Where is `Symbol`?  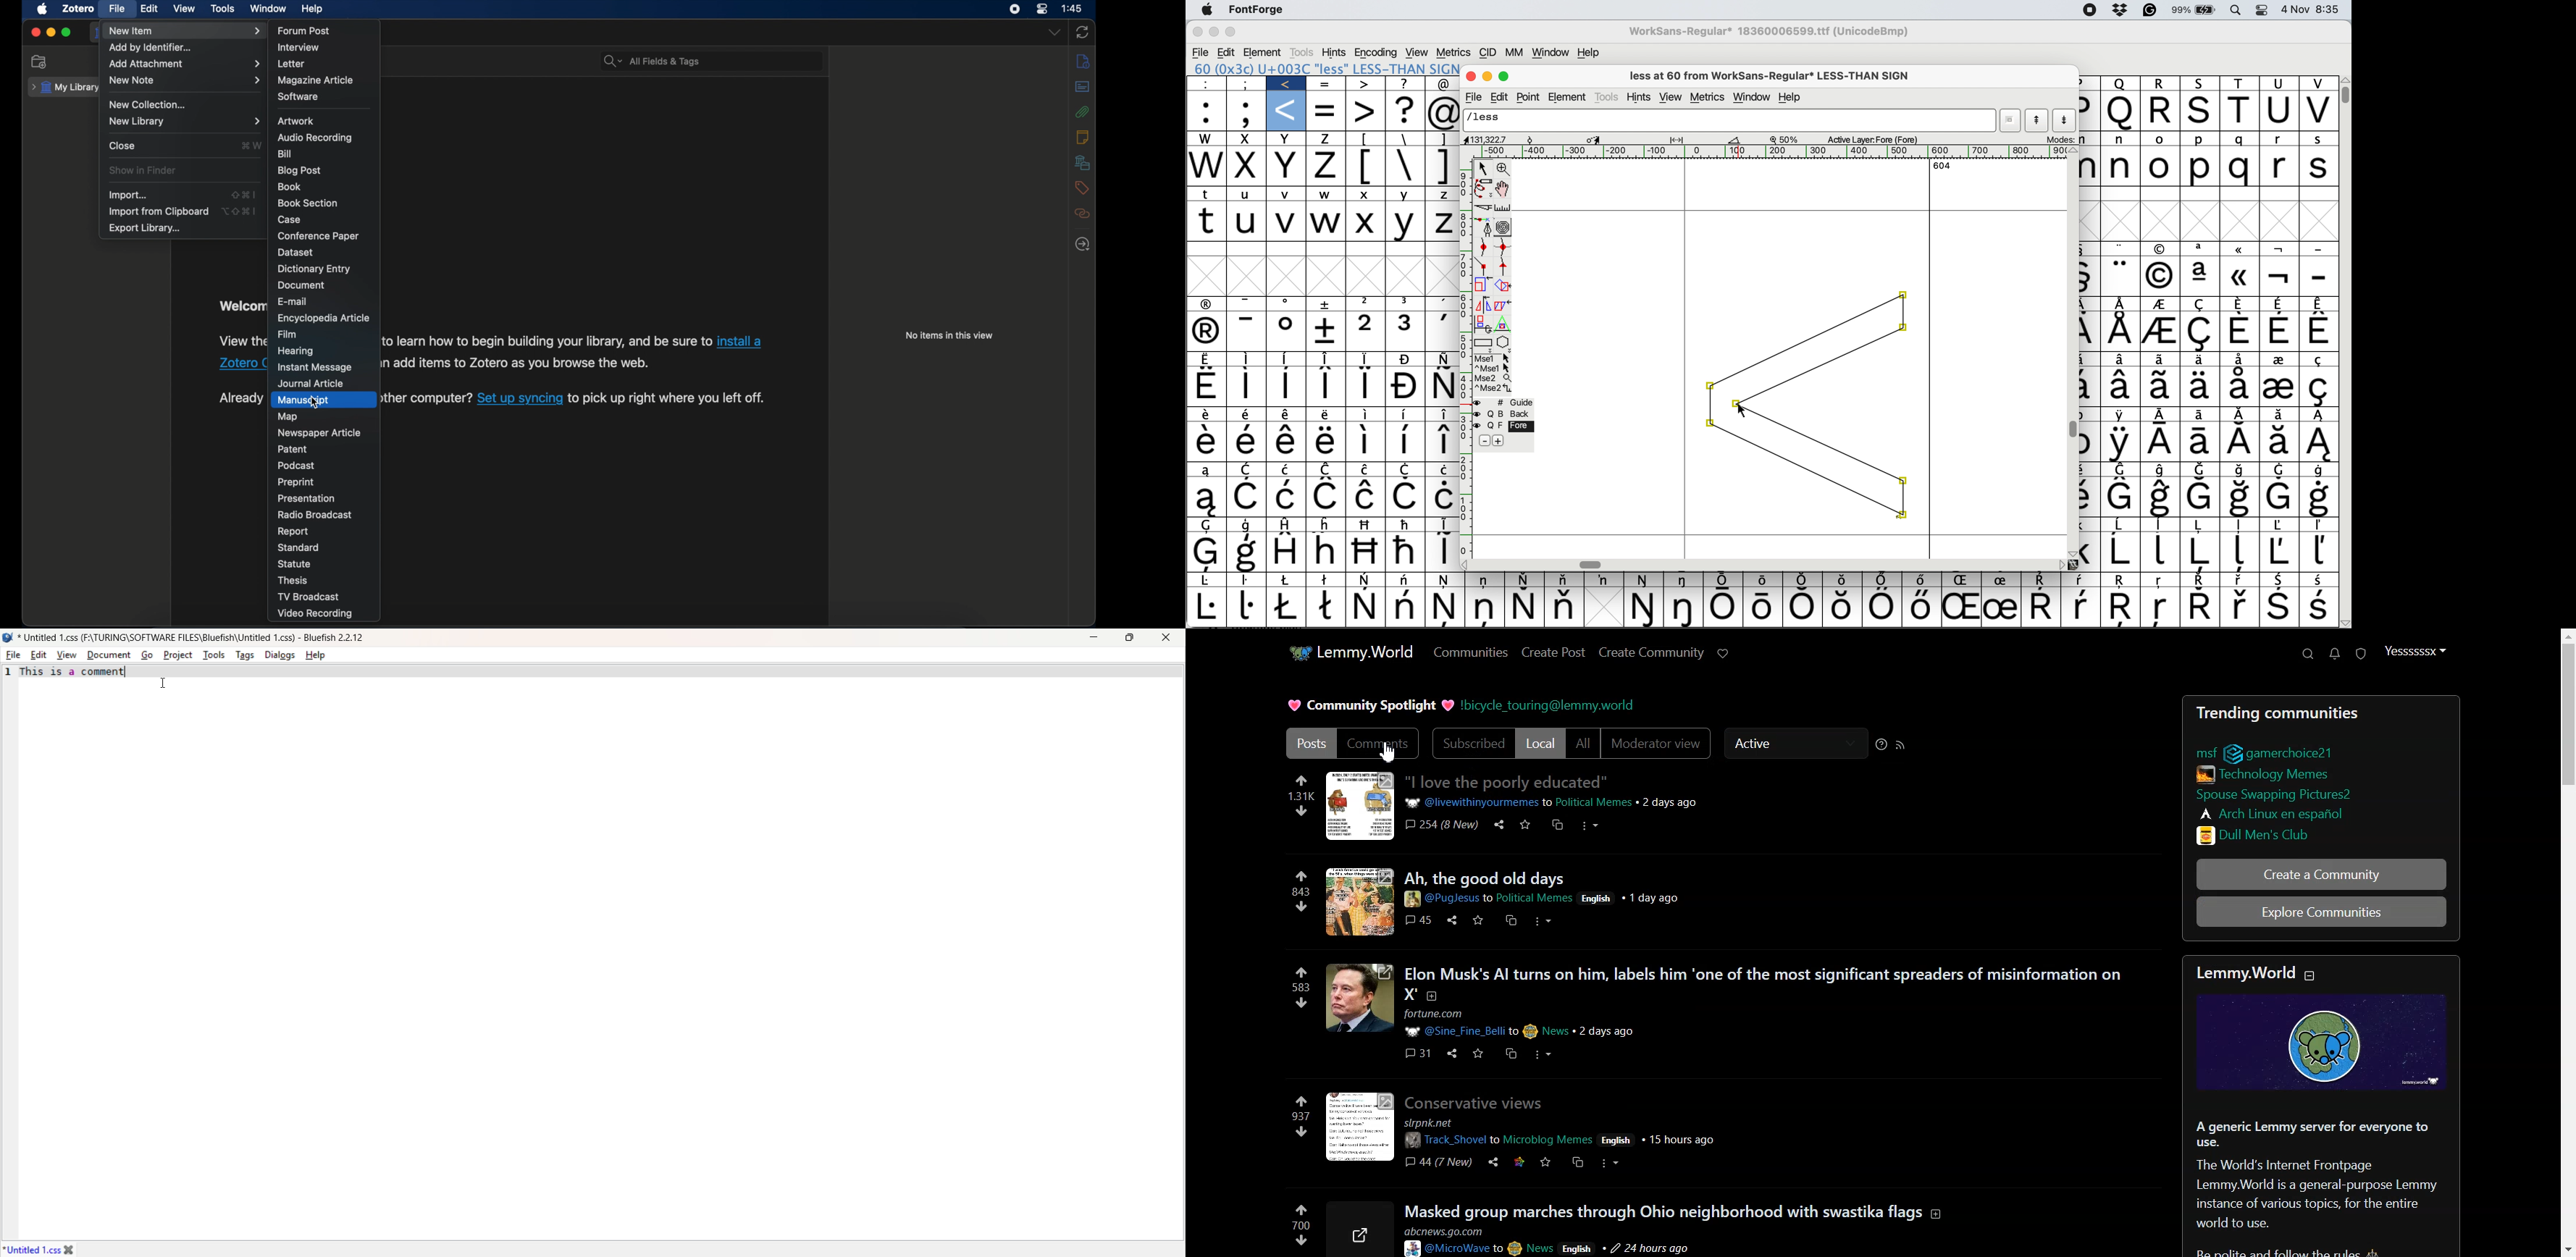 Symbol is located at coordinates (1844, 607).